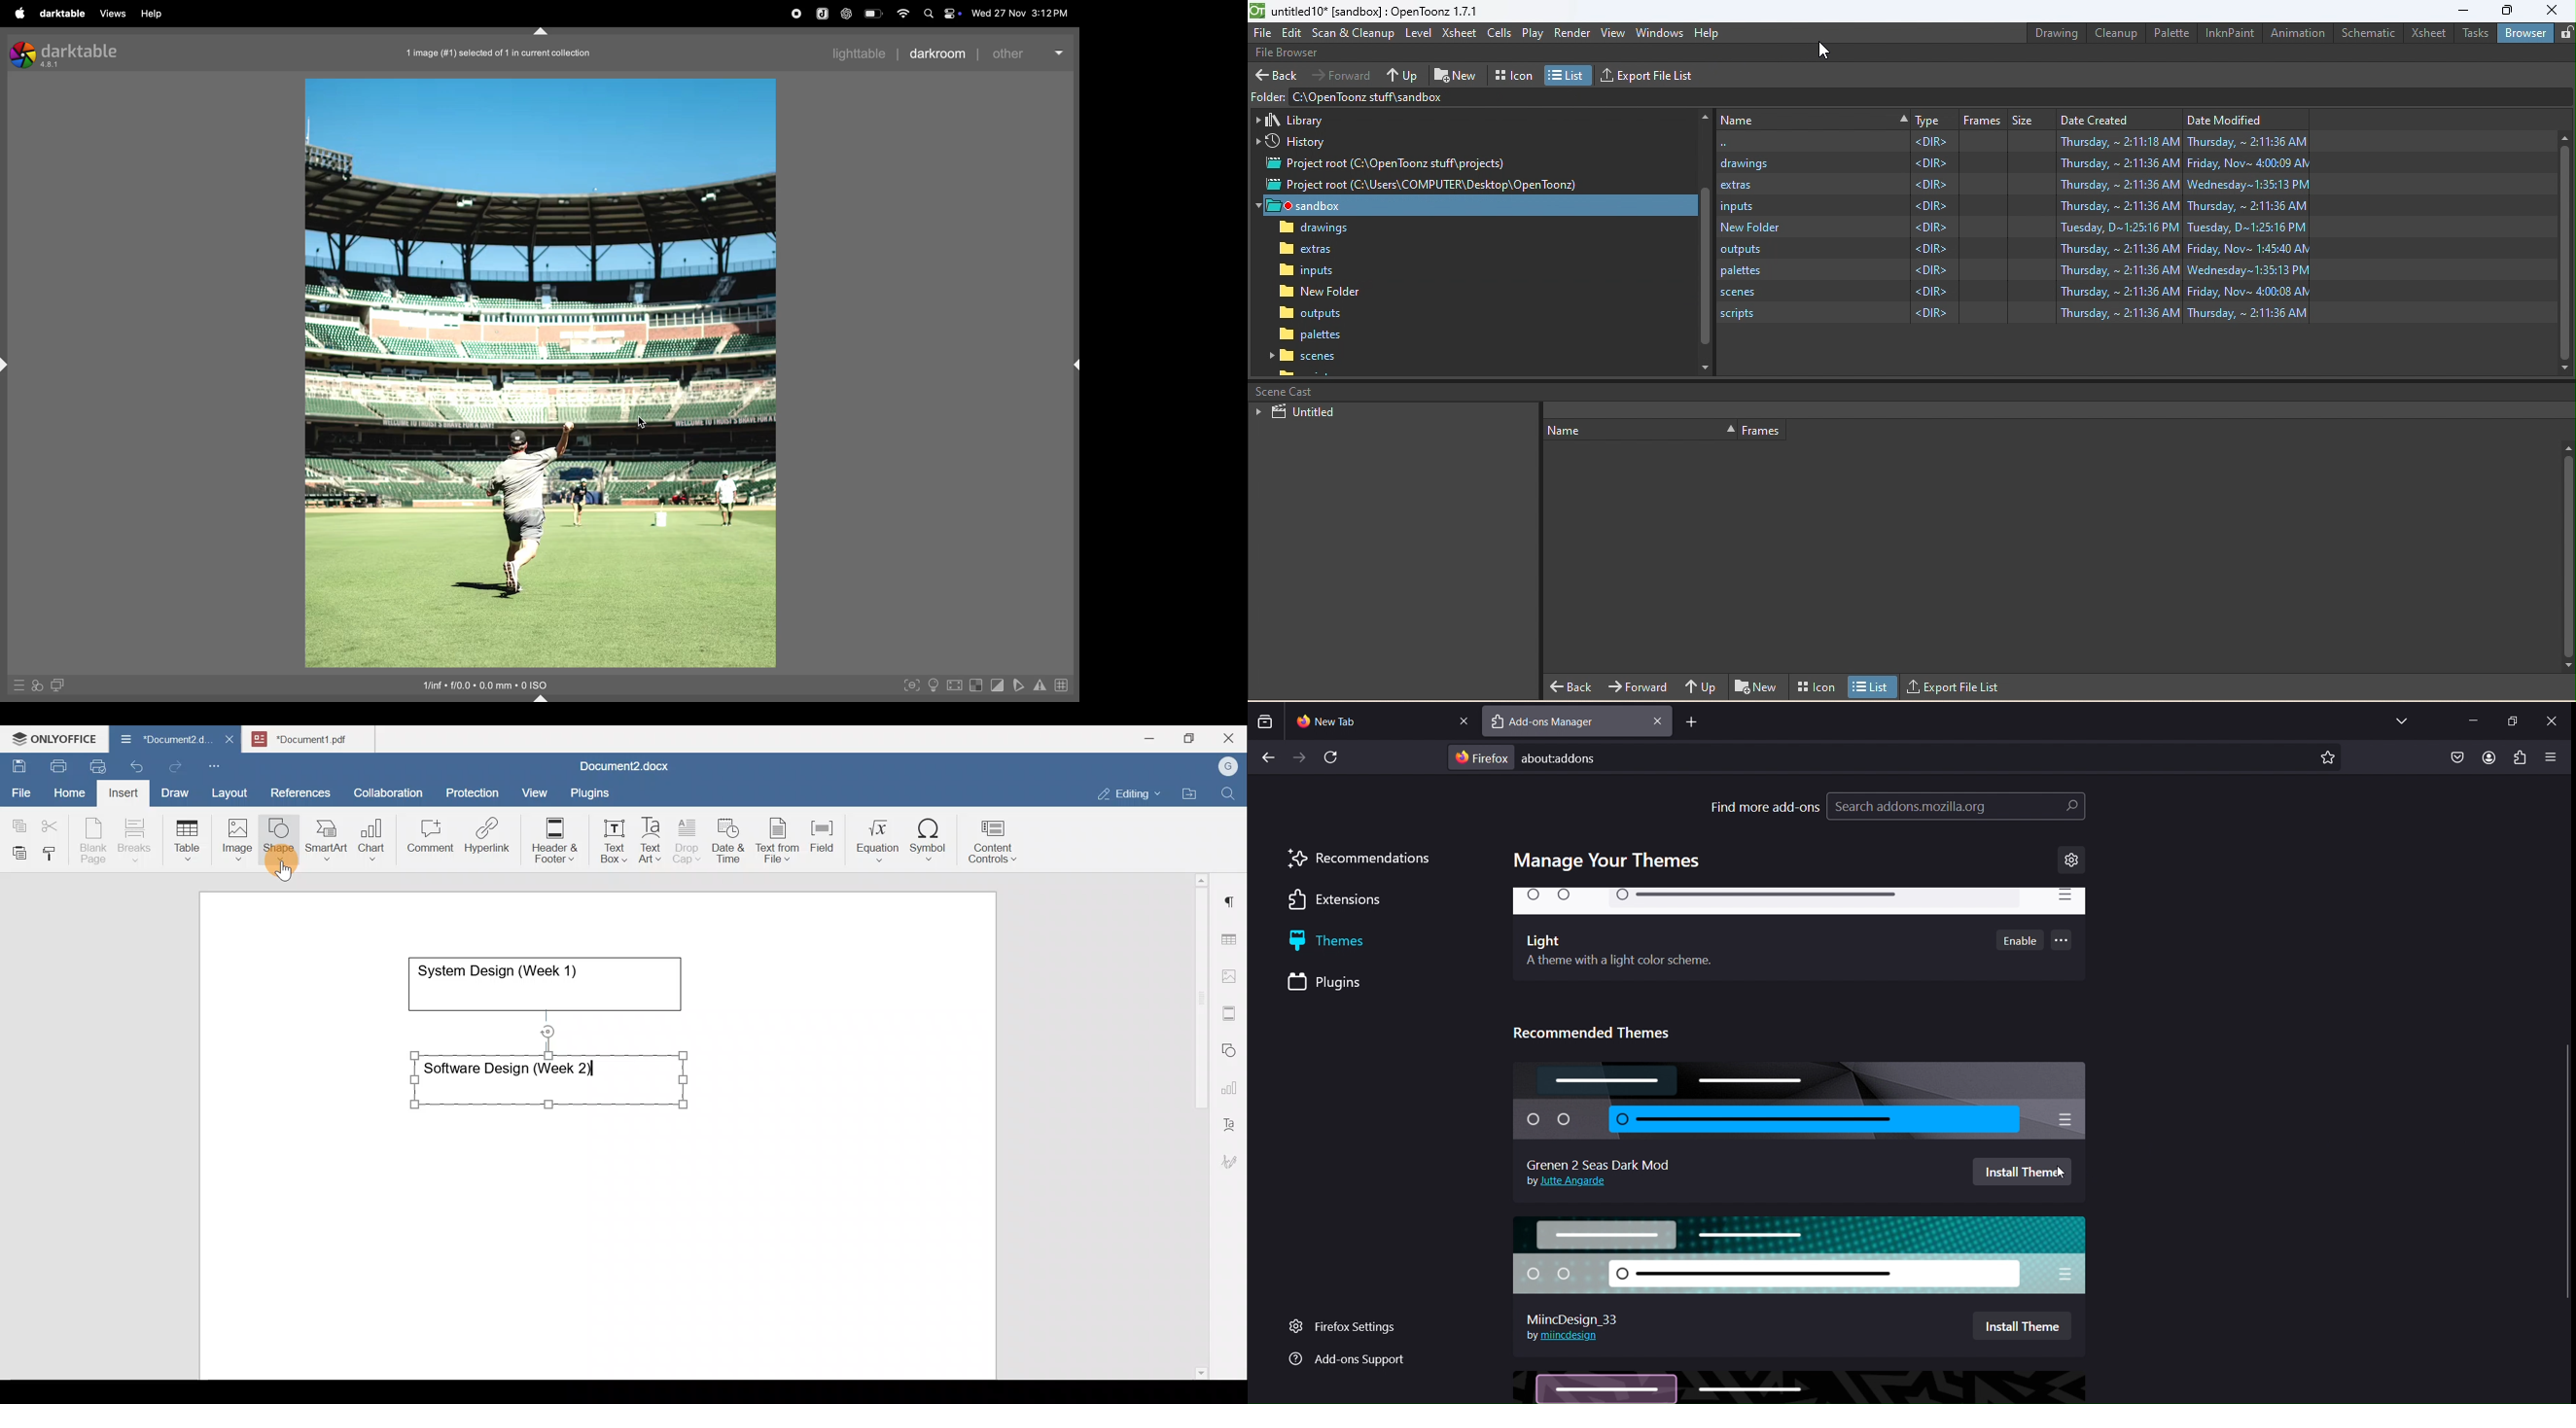 This screenshot has width=2576, height=1428. What do you see at coordinates (544, 697) in the screenshot?
I see `shift+ctrl+b` at bounding box center [544, 697].